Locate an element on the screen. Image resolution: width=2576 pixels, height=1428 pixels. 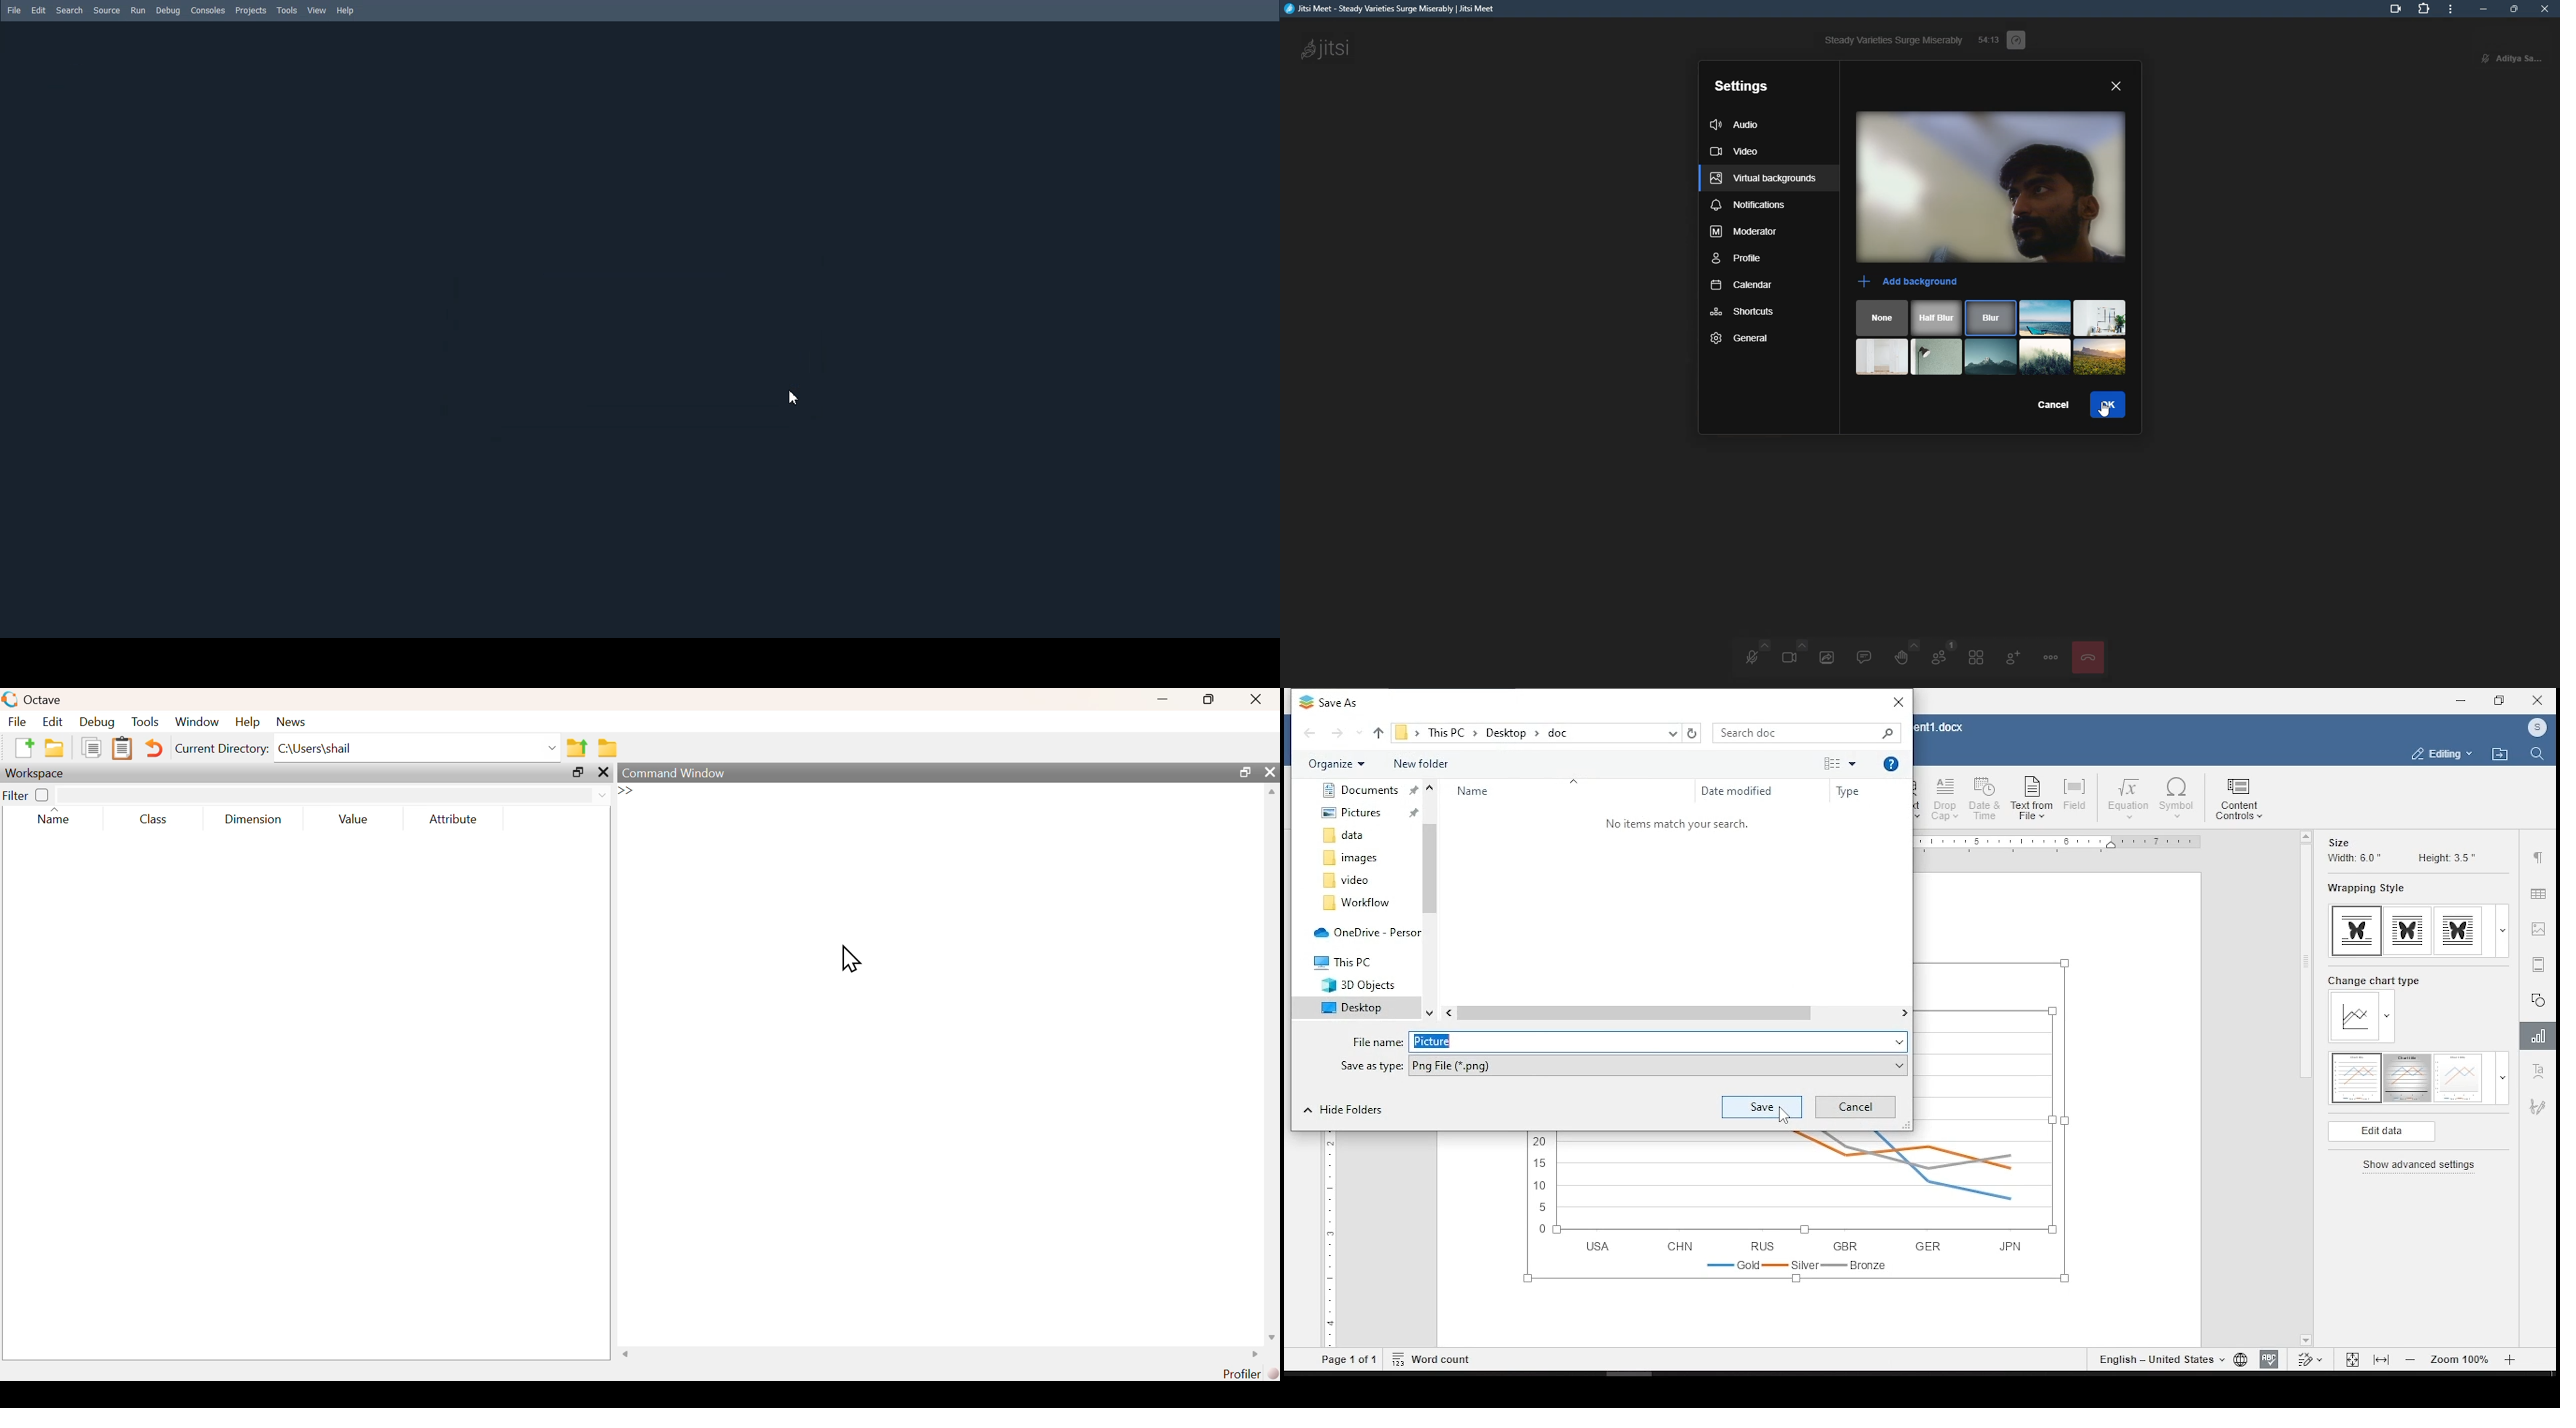
fit to page is located at coordinates (2352, 1359).